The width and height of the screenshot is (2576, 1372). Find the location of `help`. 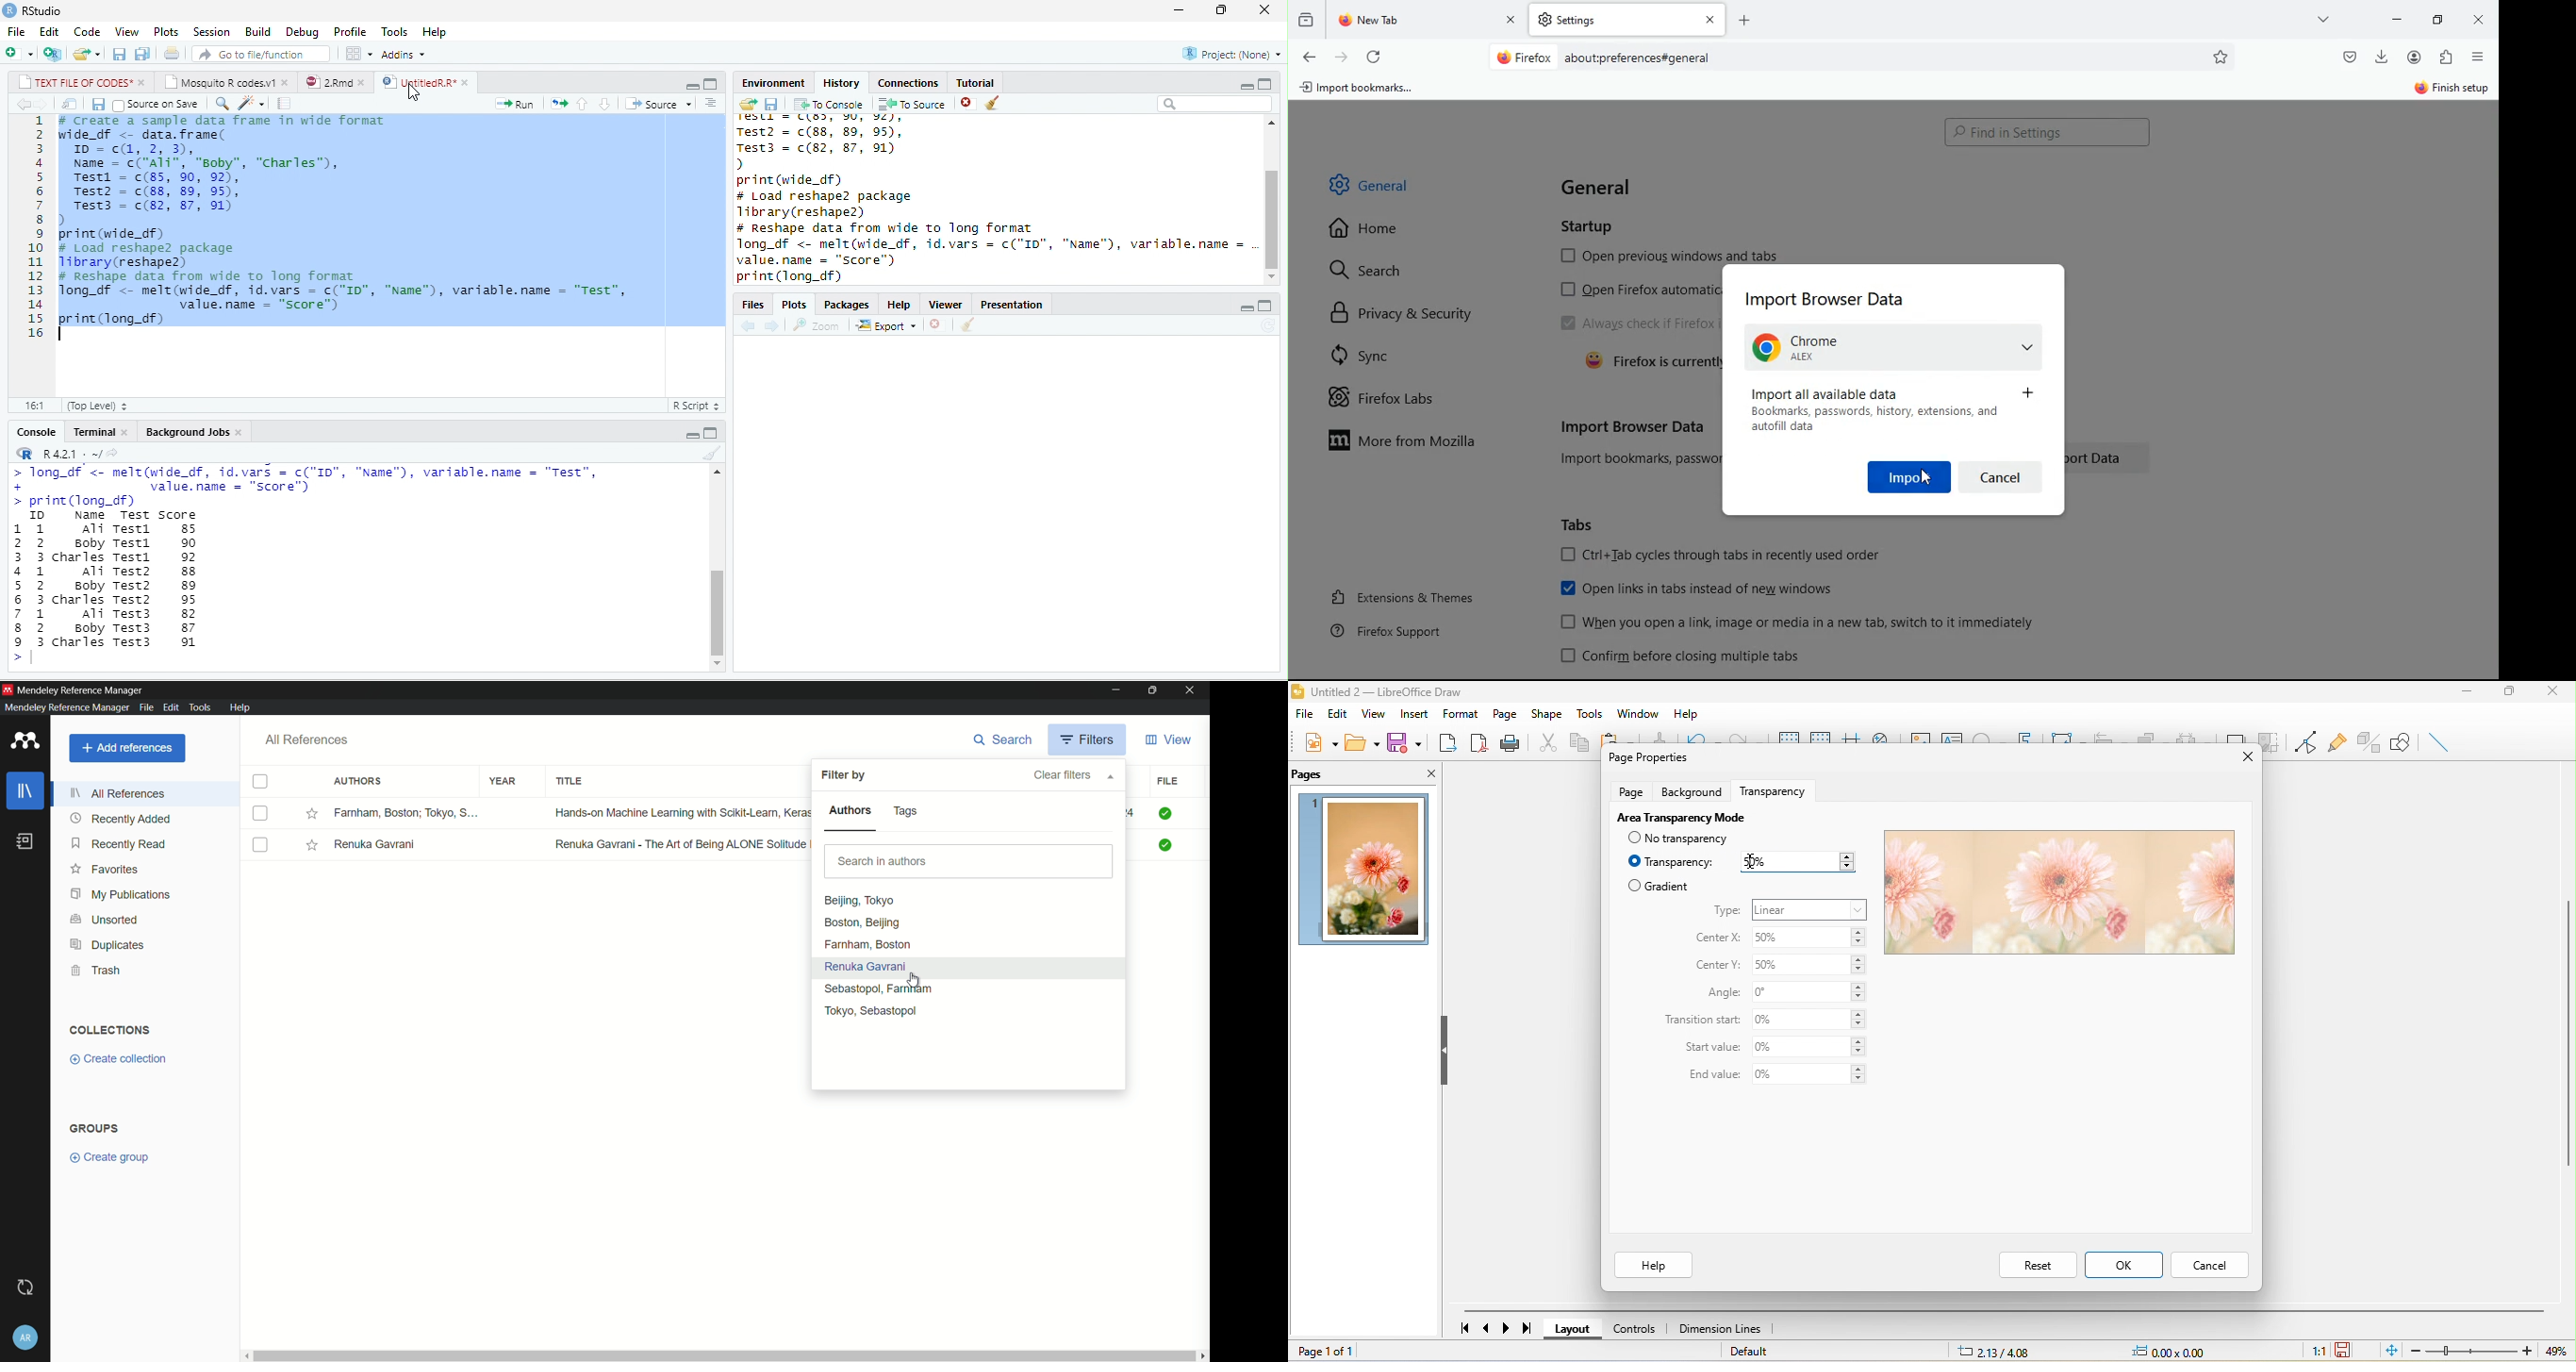

help is located at coordinates (1689, 710).